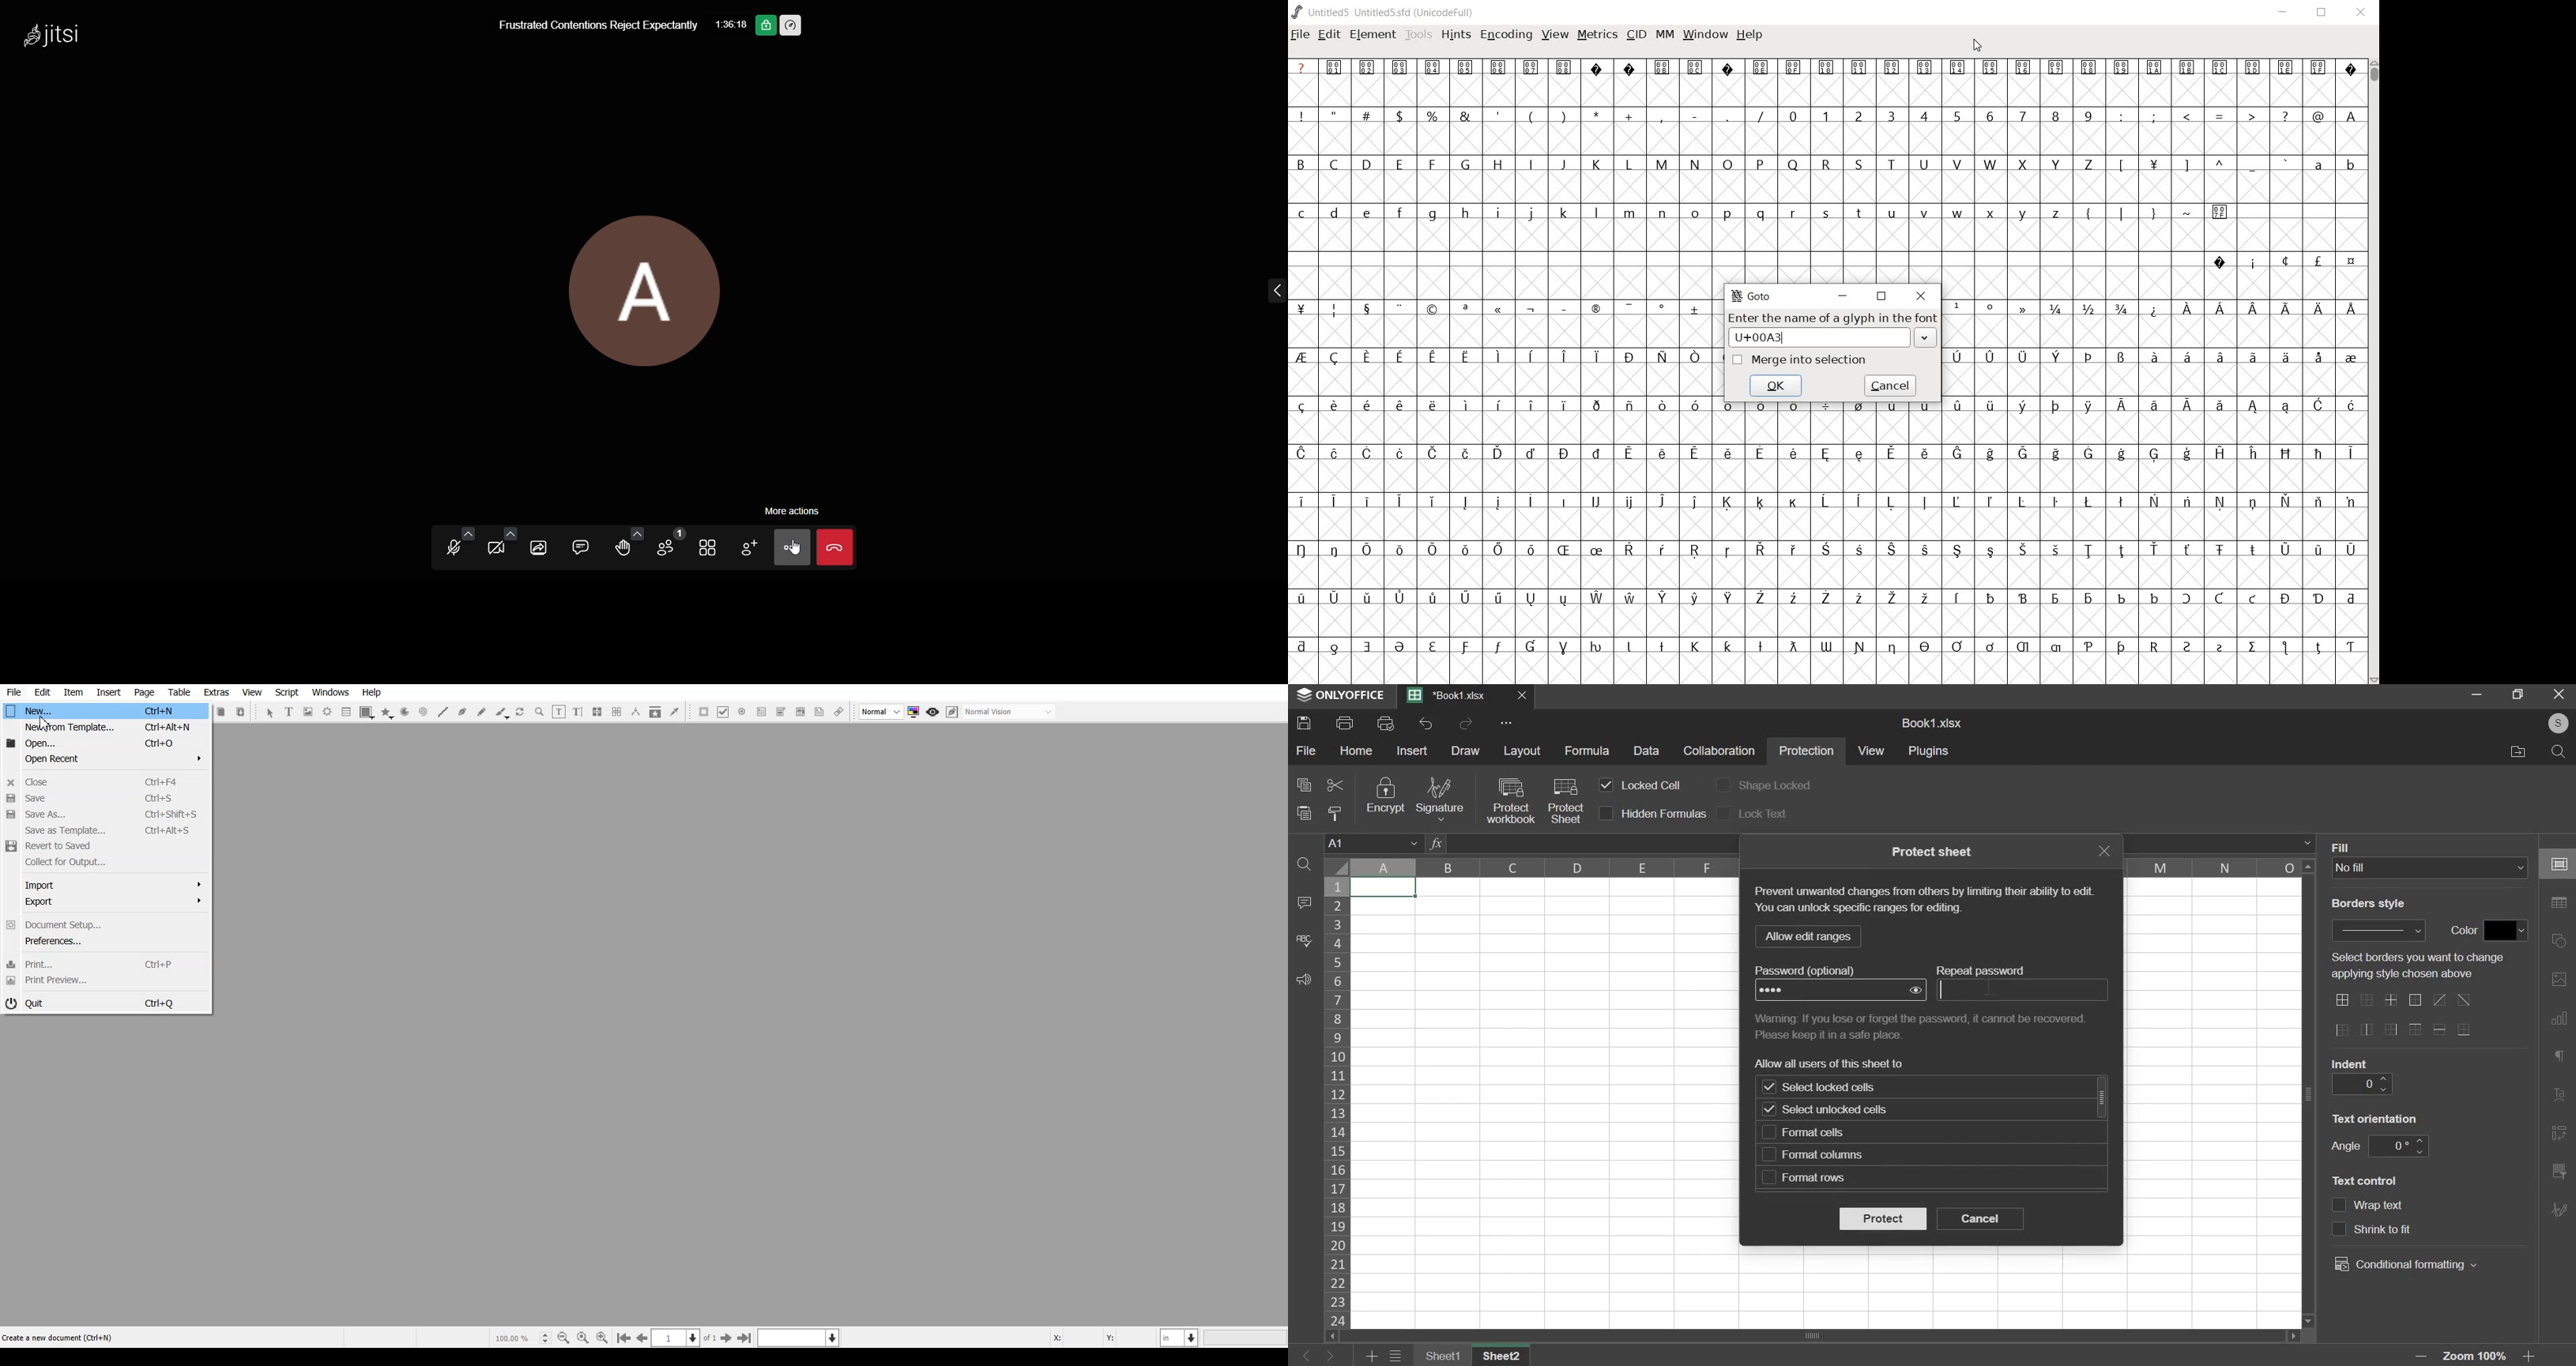 This screenshot has height=1372, width=2576. What do you see at coordinates (1532, 116) in the screenshot?
I see `(` at bounding box center [1532, 116].